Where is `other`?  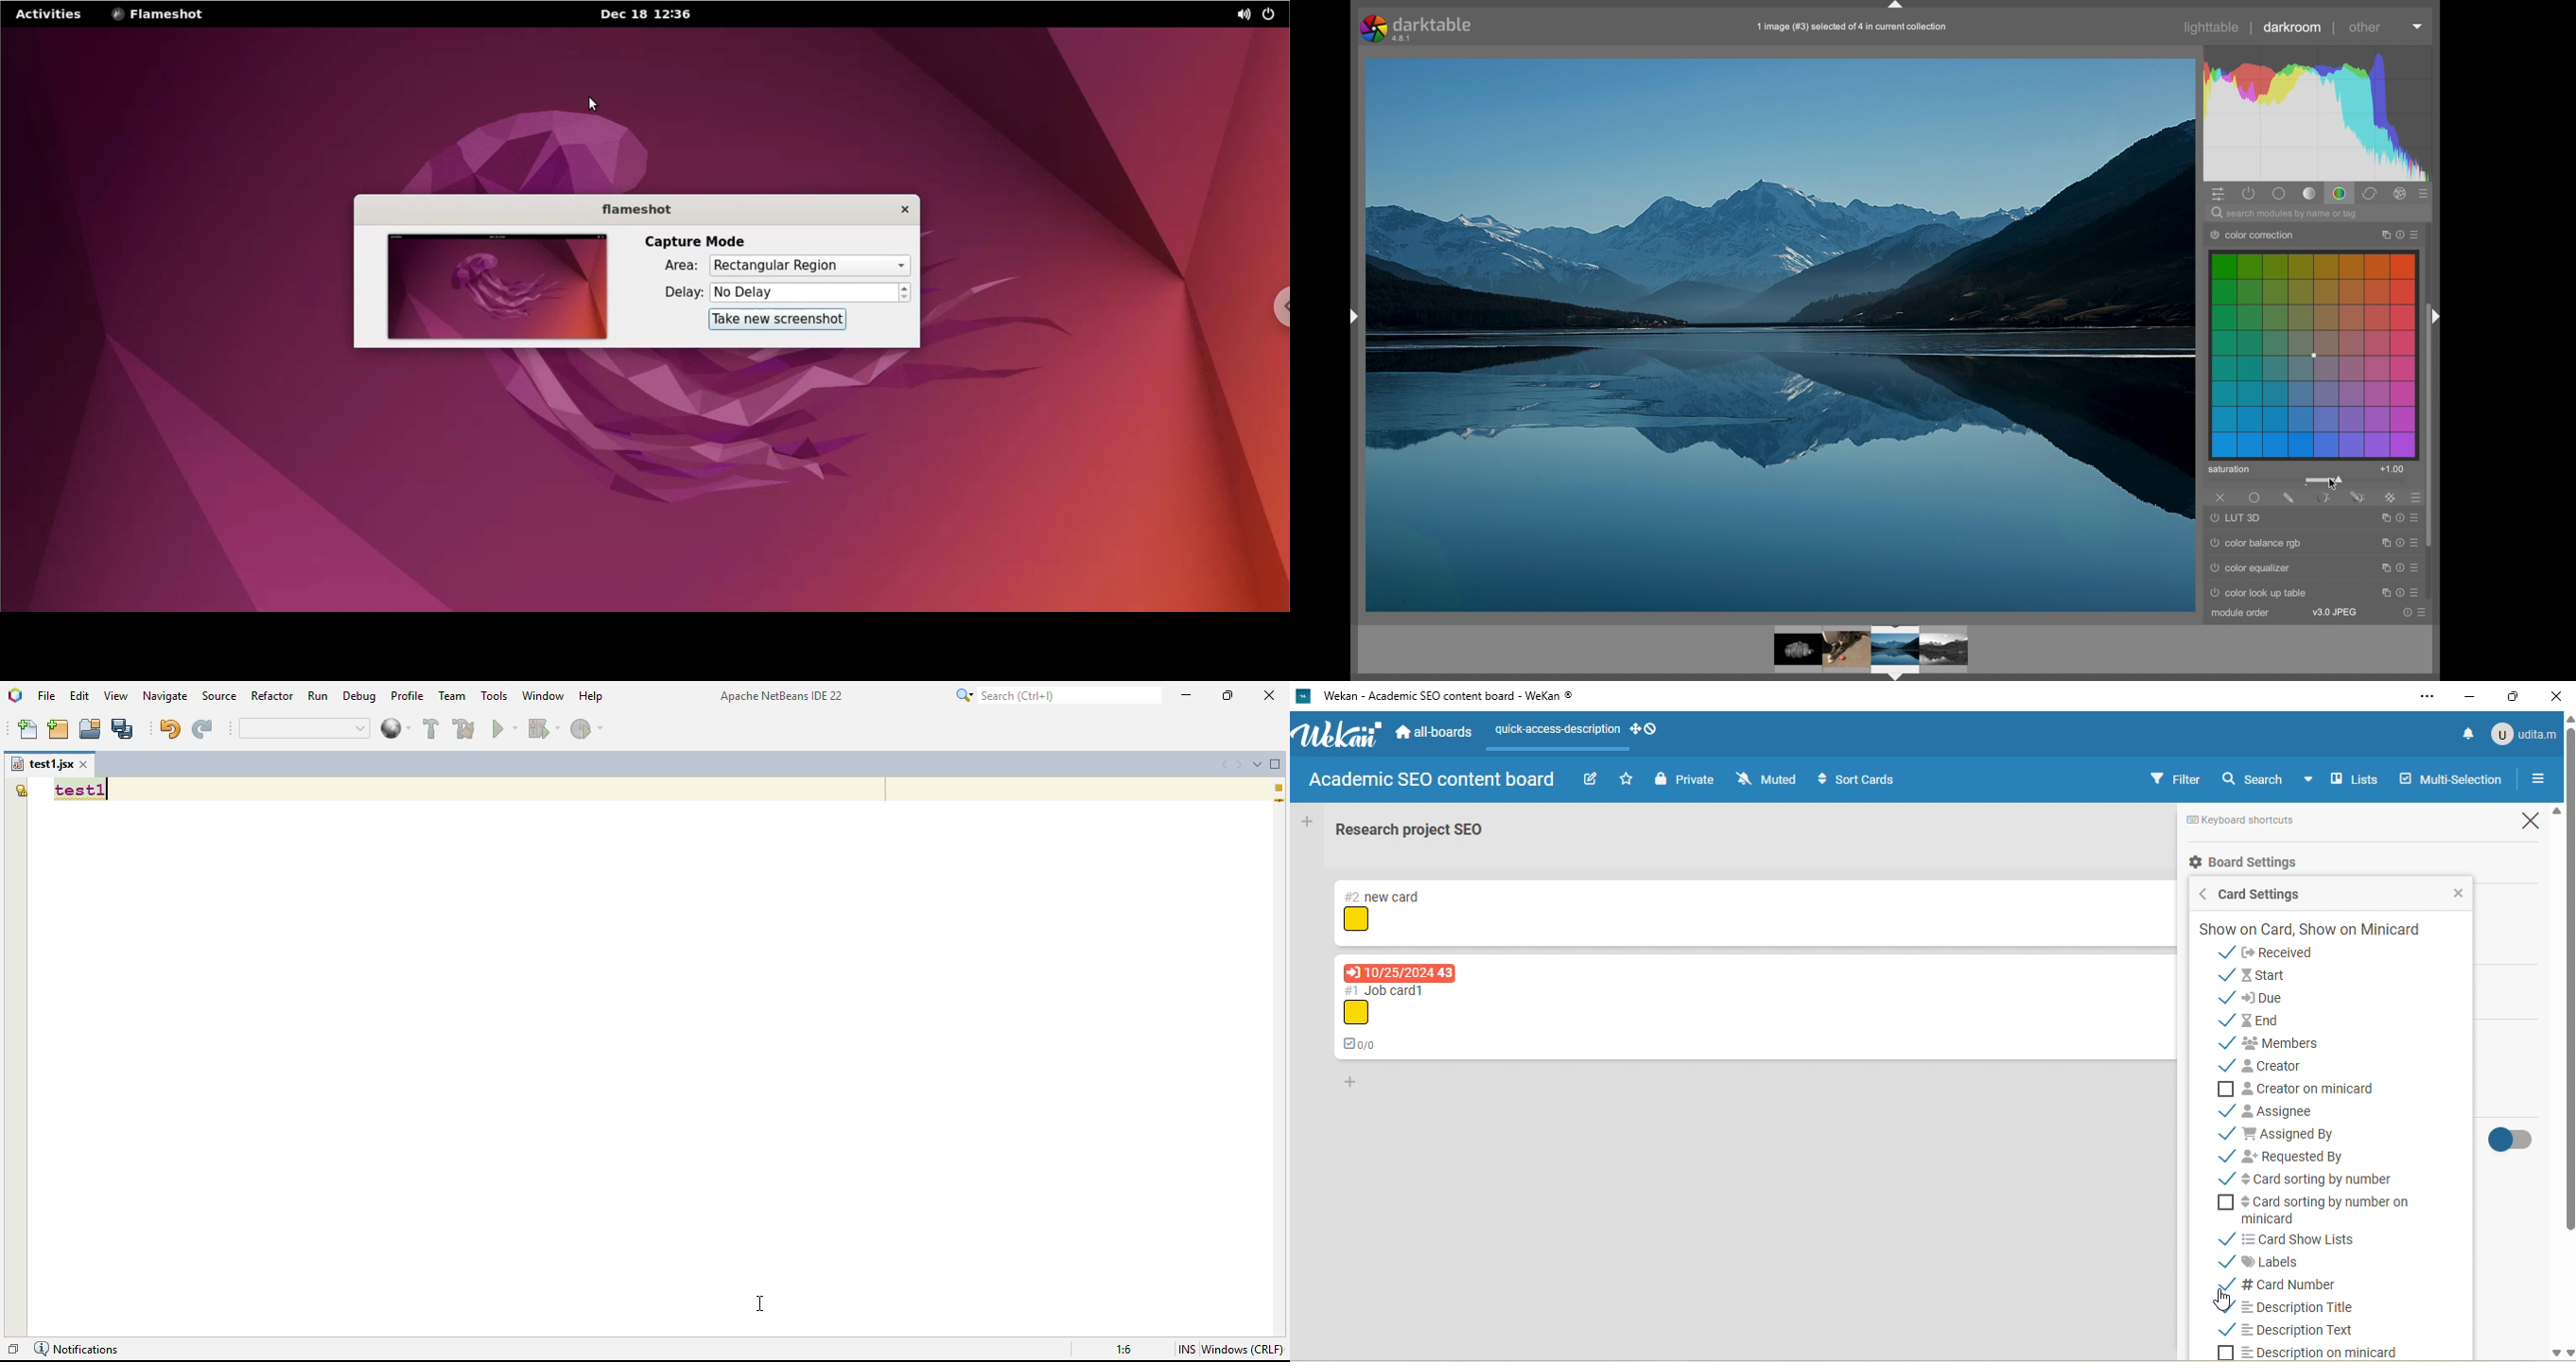 other is located at coordinates (2365, 28).